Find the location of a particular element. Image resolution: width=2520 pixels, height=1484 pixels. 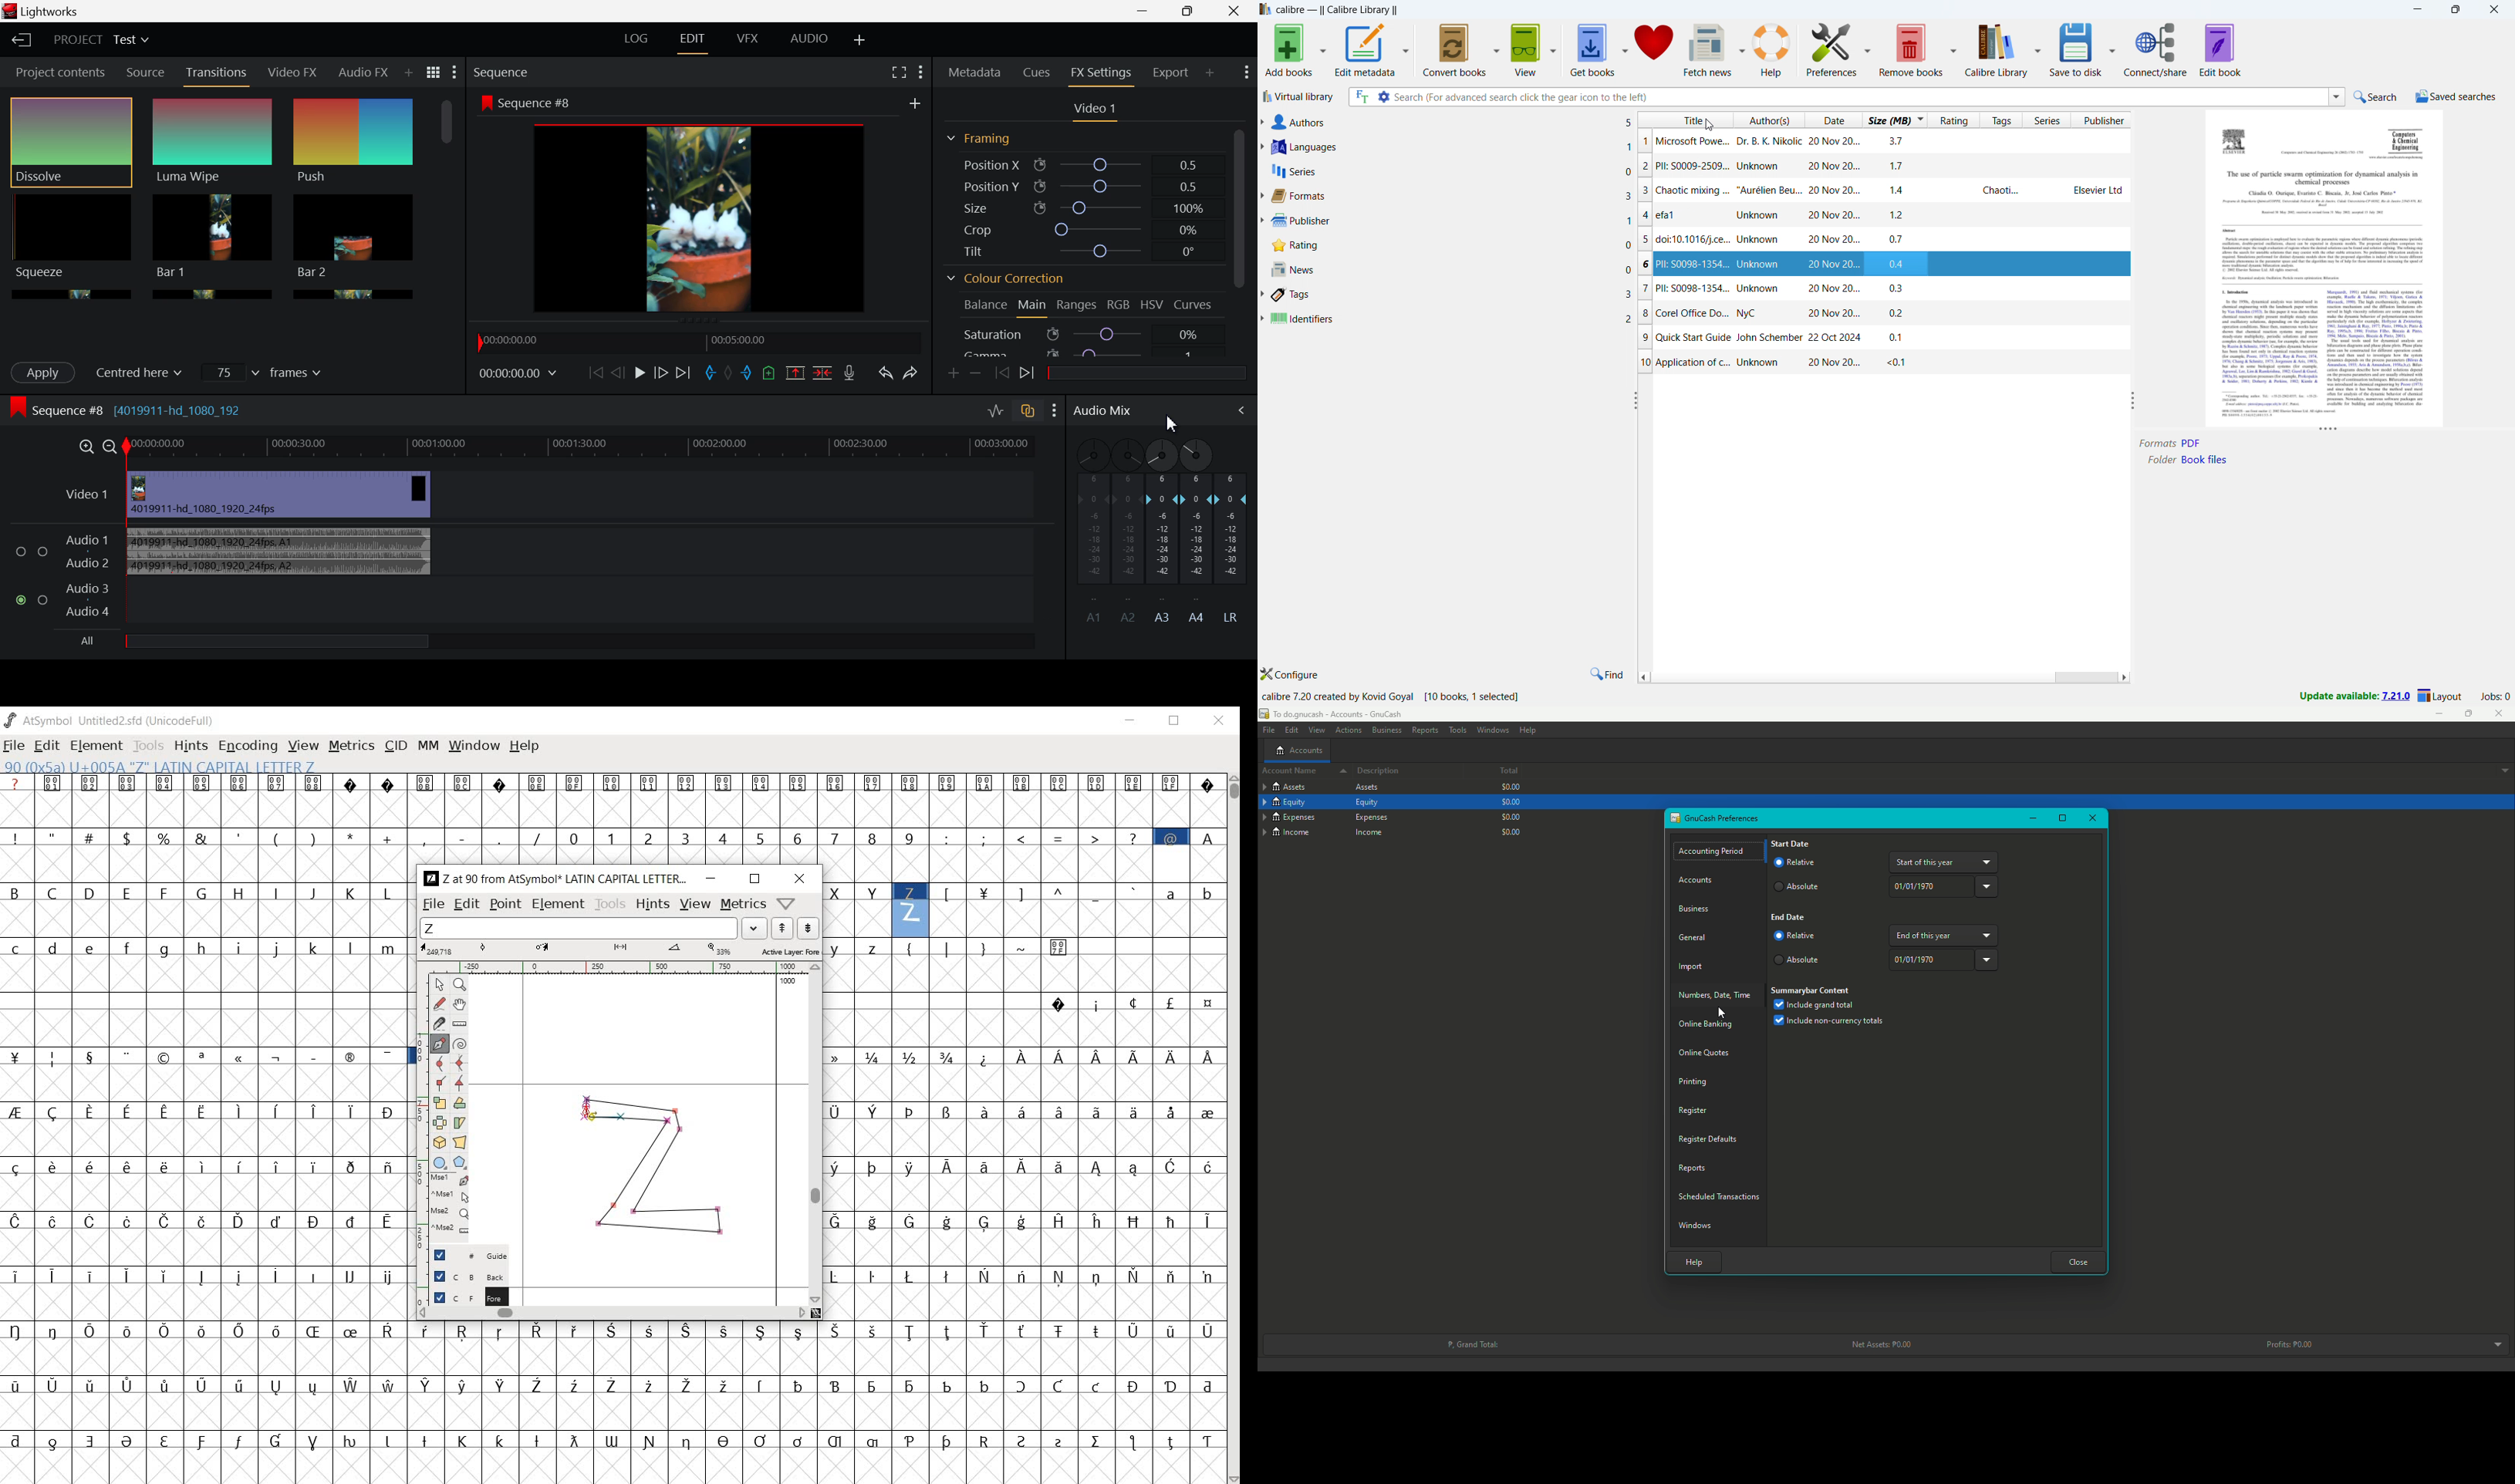

GLYPY Z  is located at coordinates (656, 1172).